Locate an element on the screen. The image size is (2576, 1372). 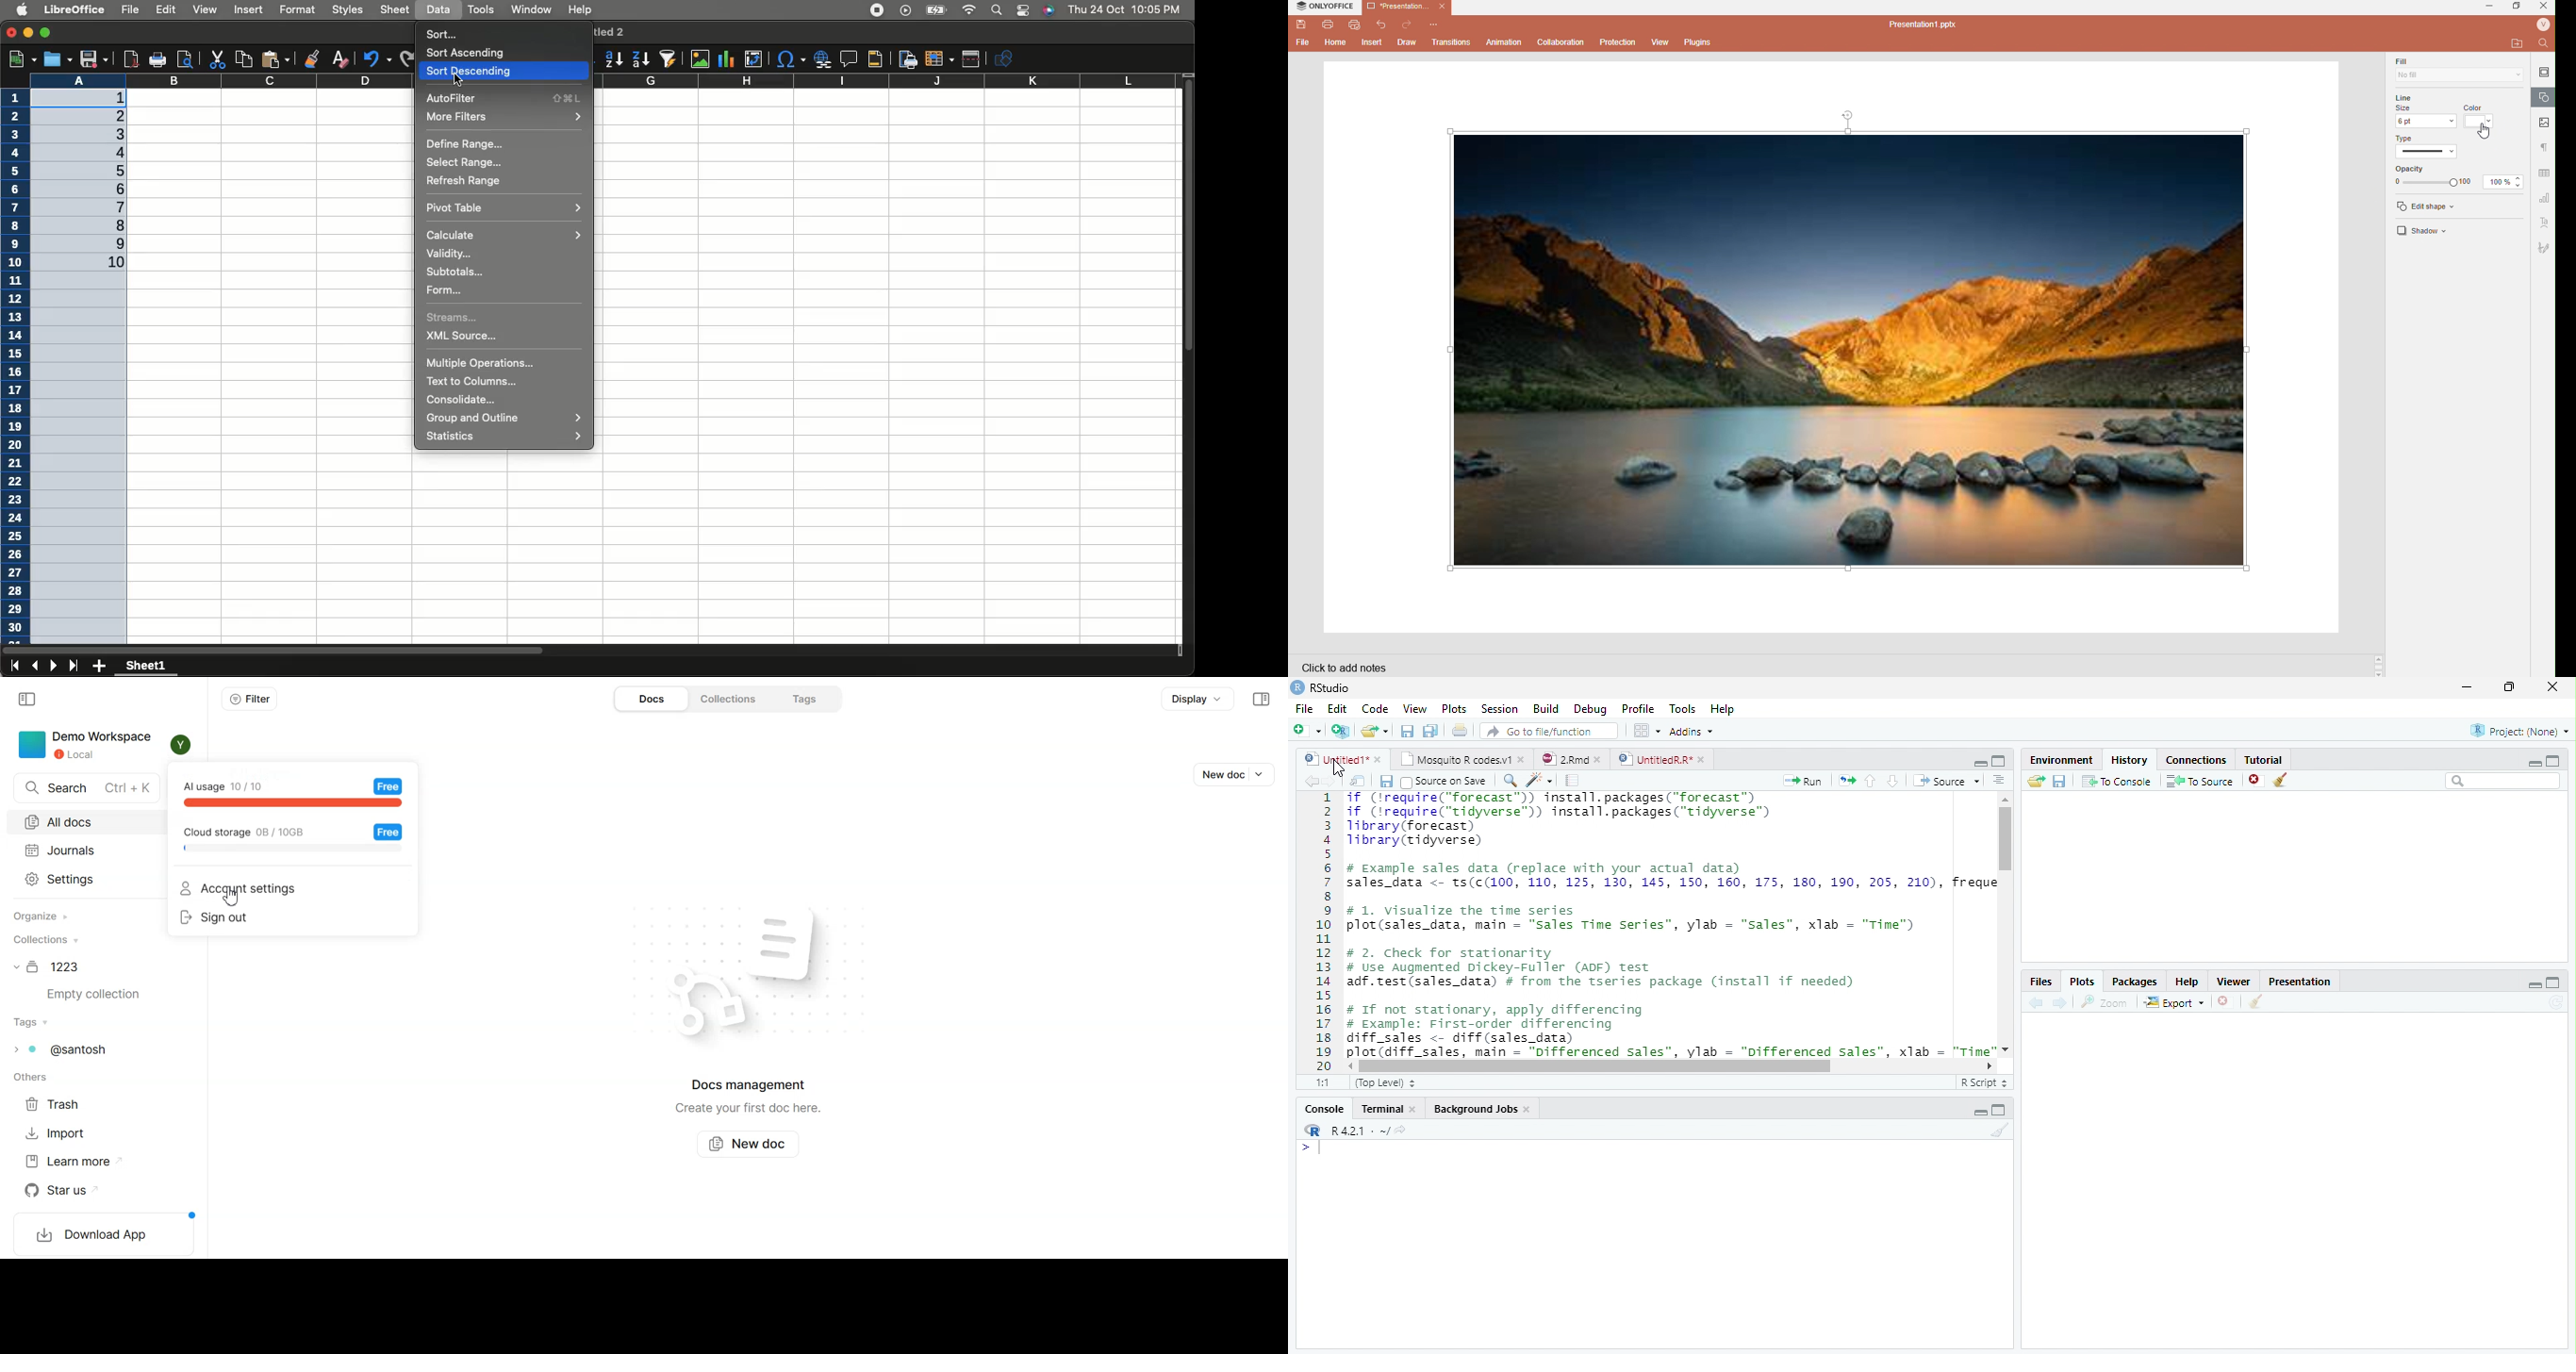
Show in new window is located at coordinates (1358, 781).